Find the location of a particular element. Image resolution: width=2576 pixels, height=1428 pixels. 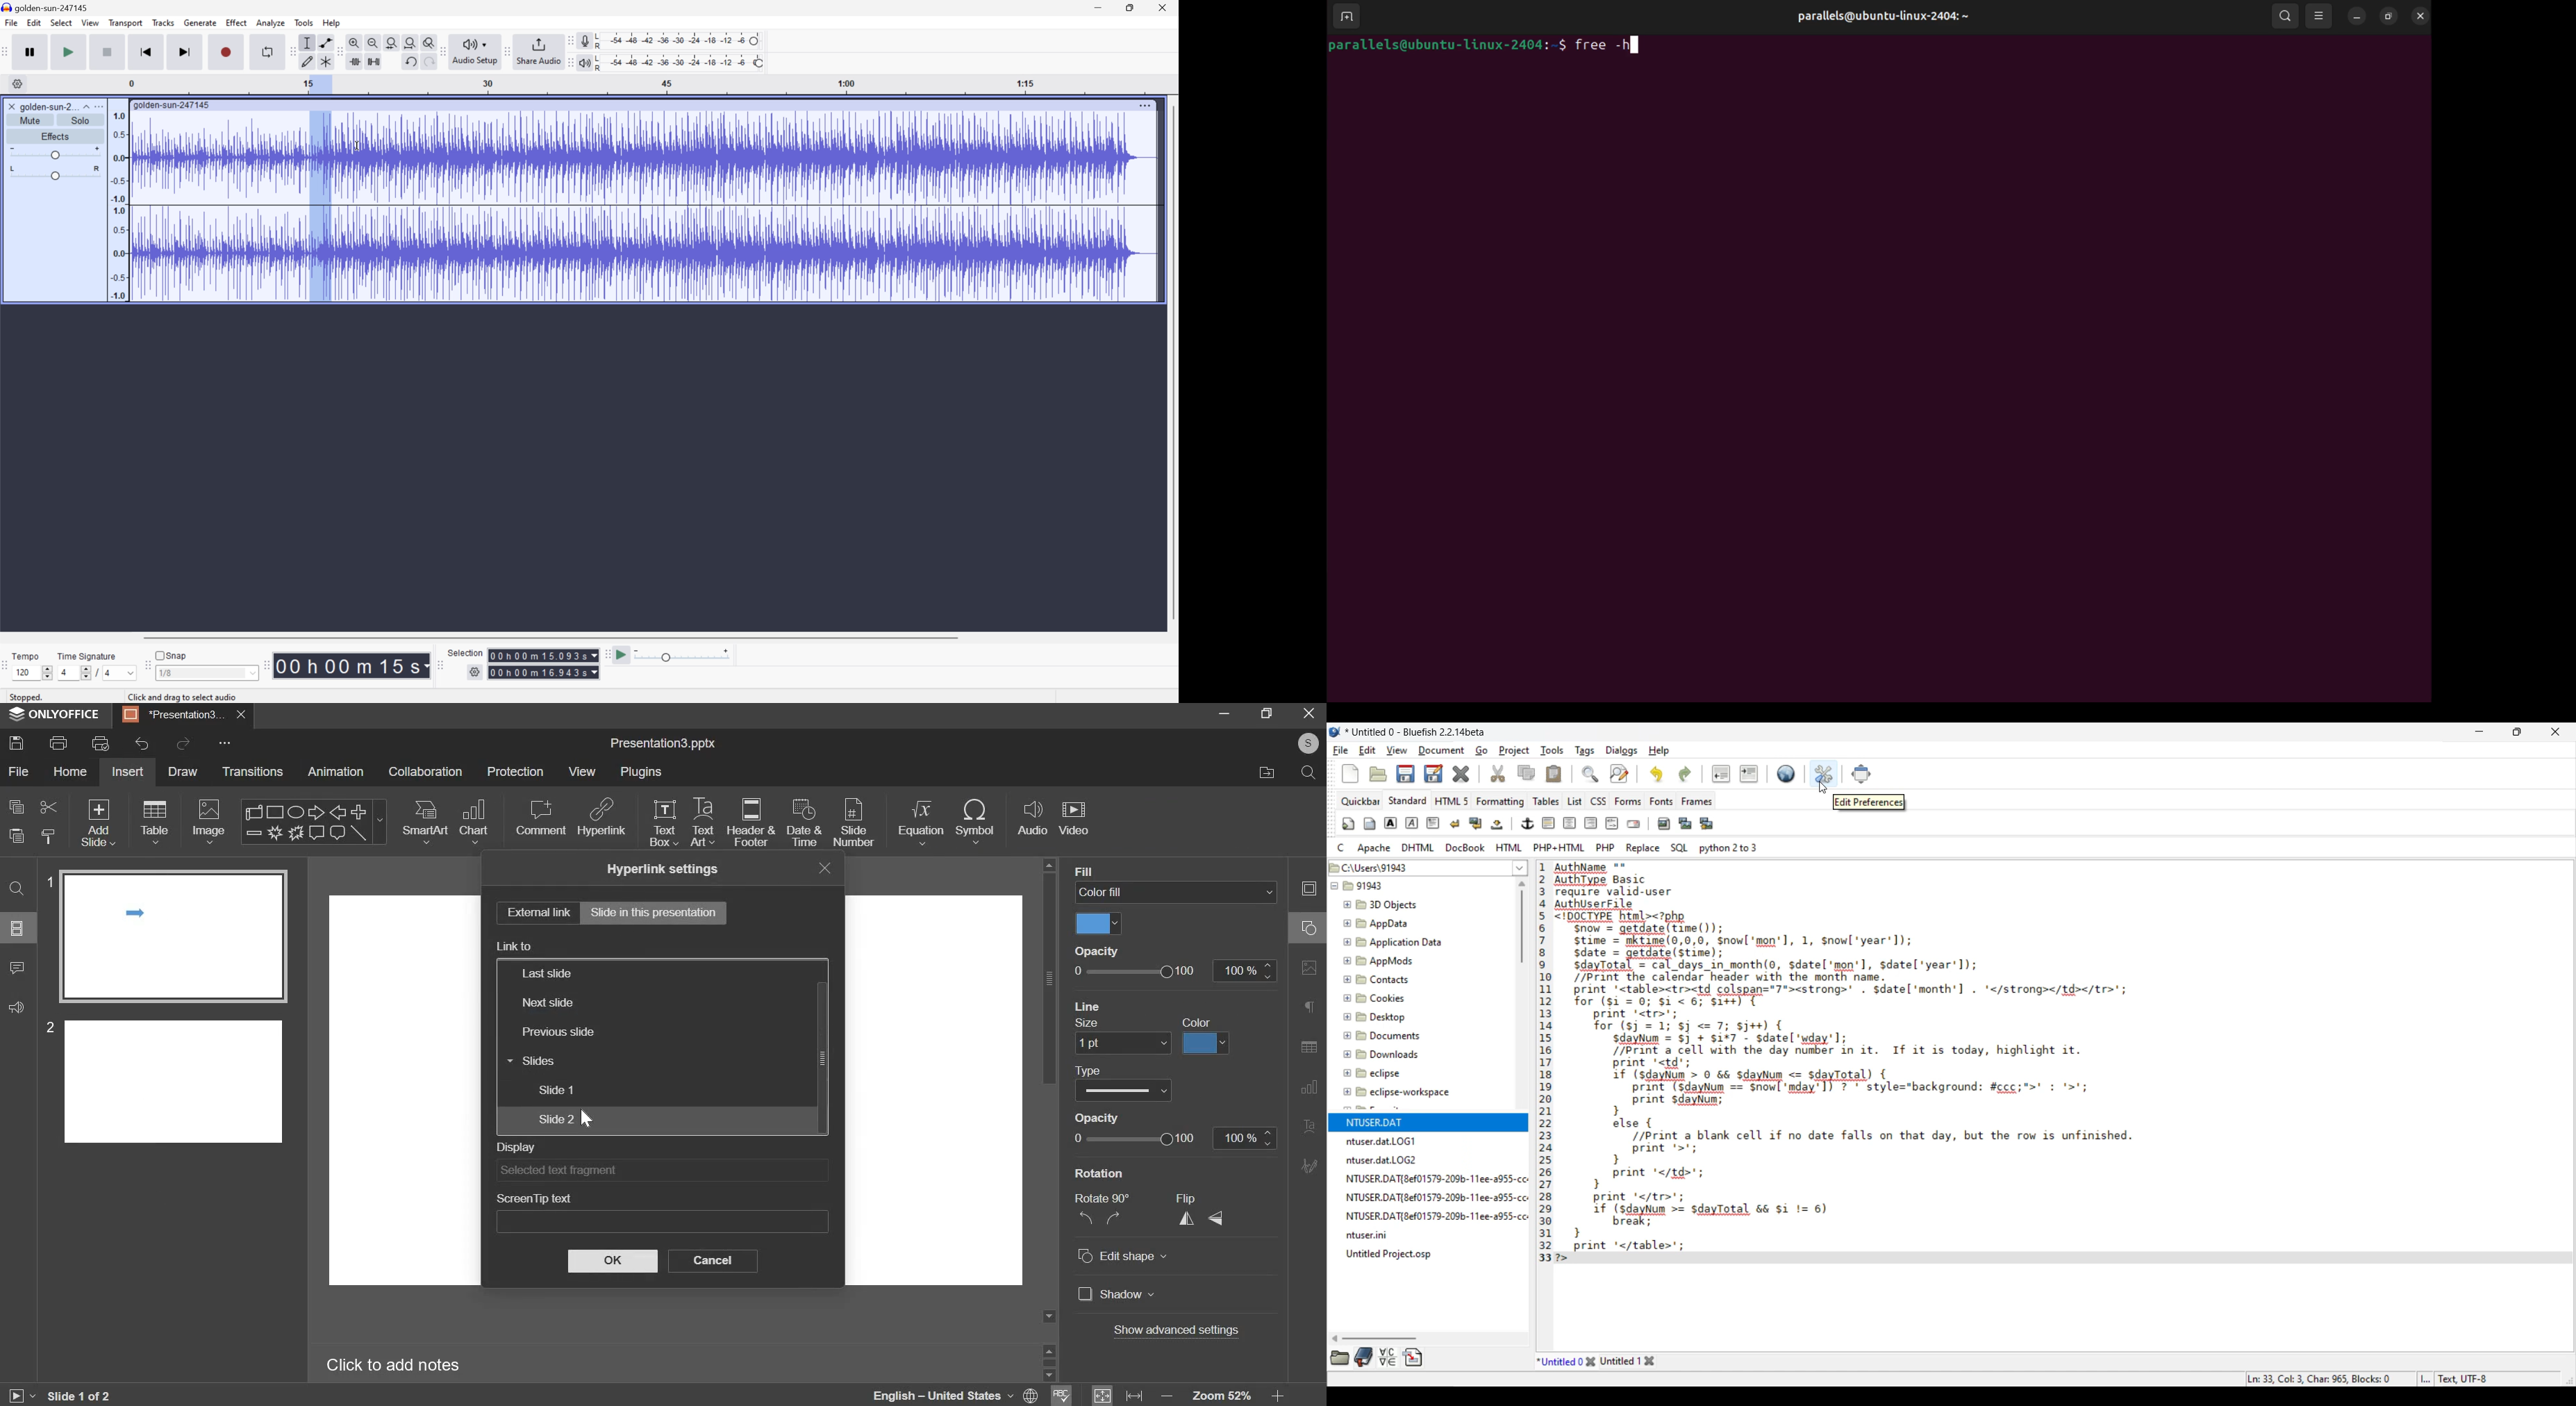

background is located at coordinates (1111, 870).